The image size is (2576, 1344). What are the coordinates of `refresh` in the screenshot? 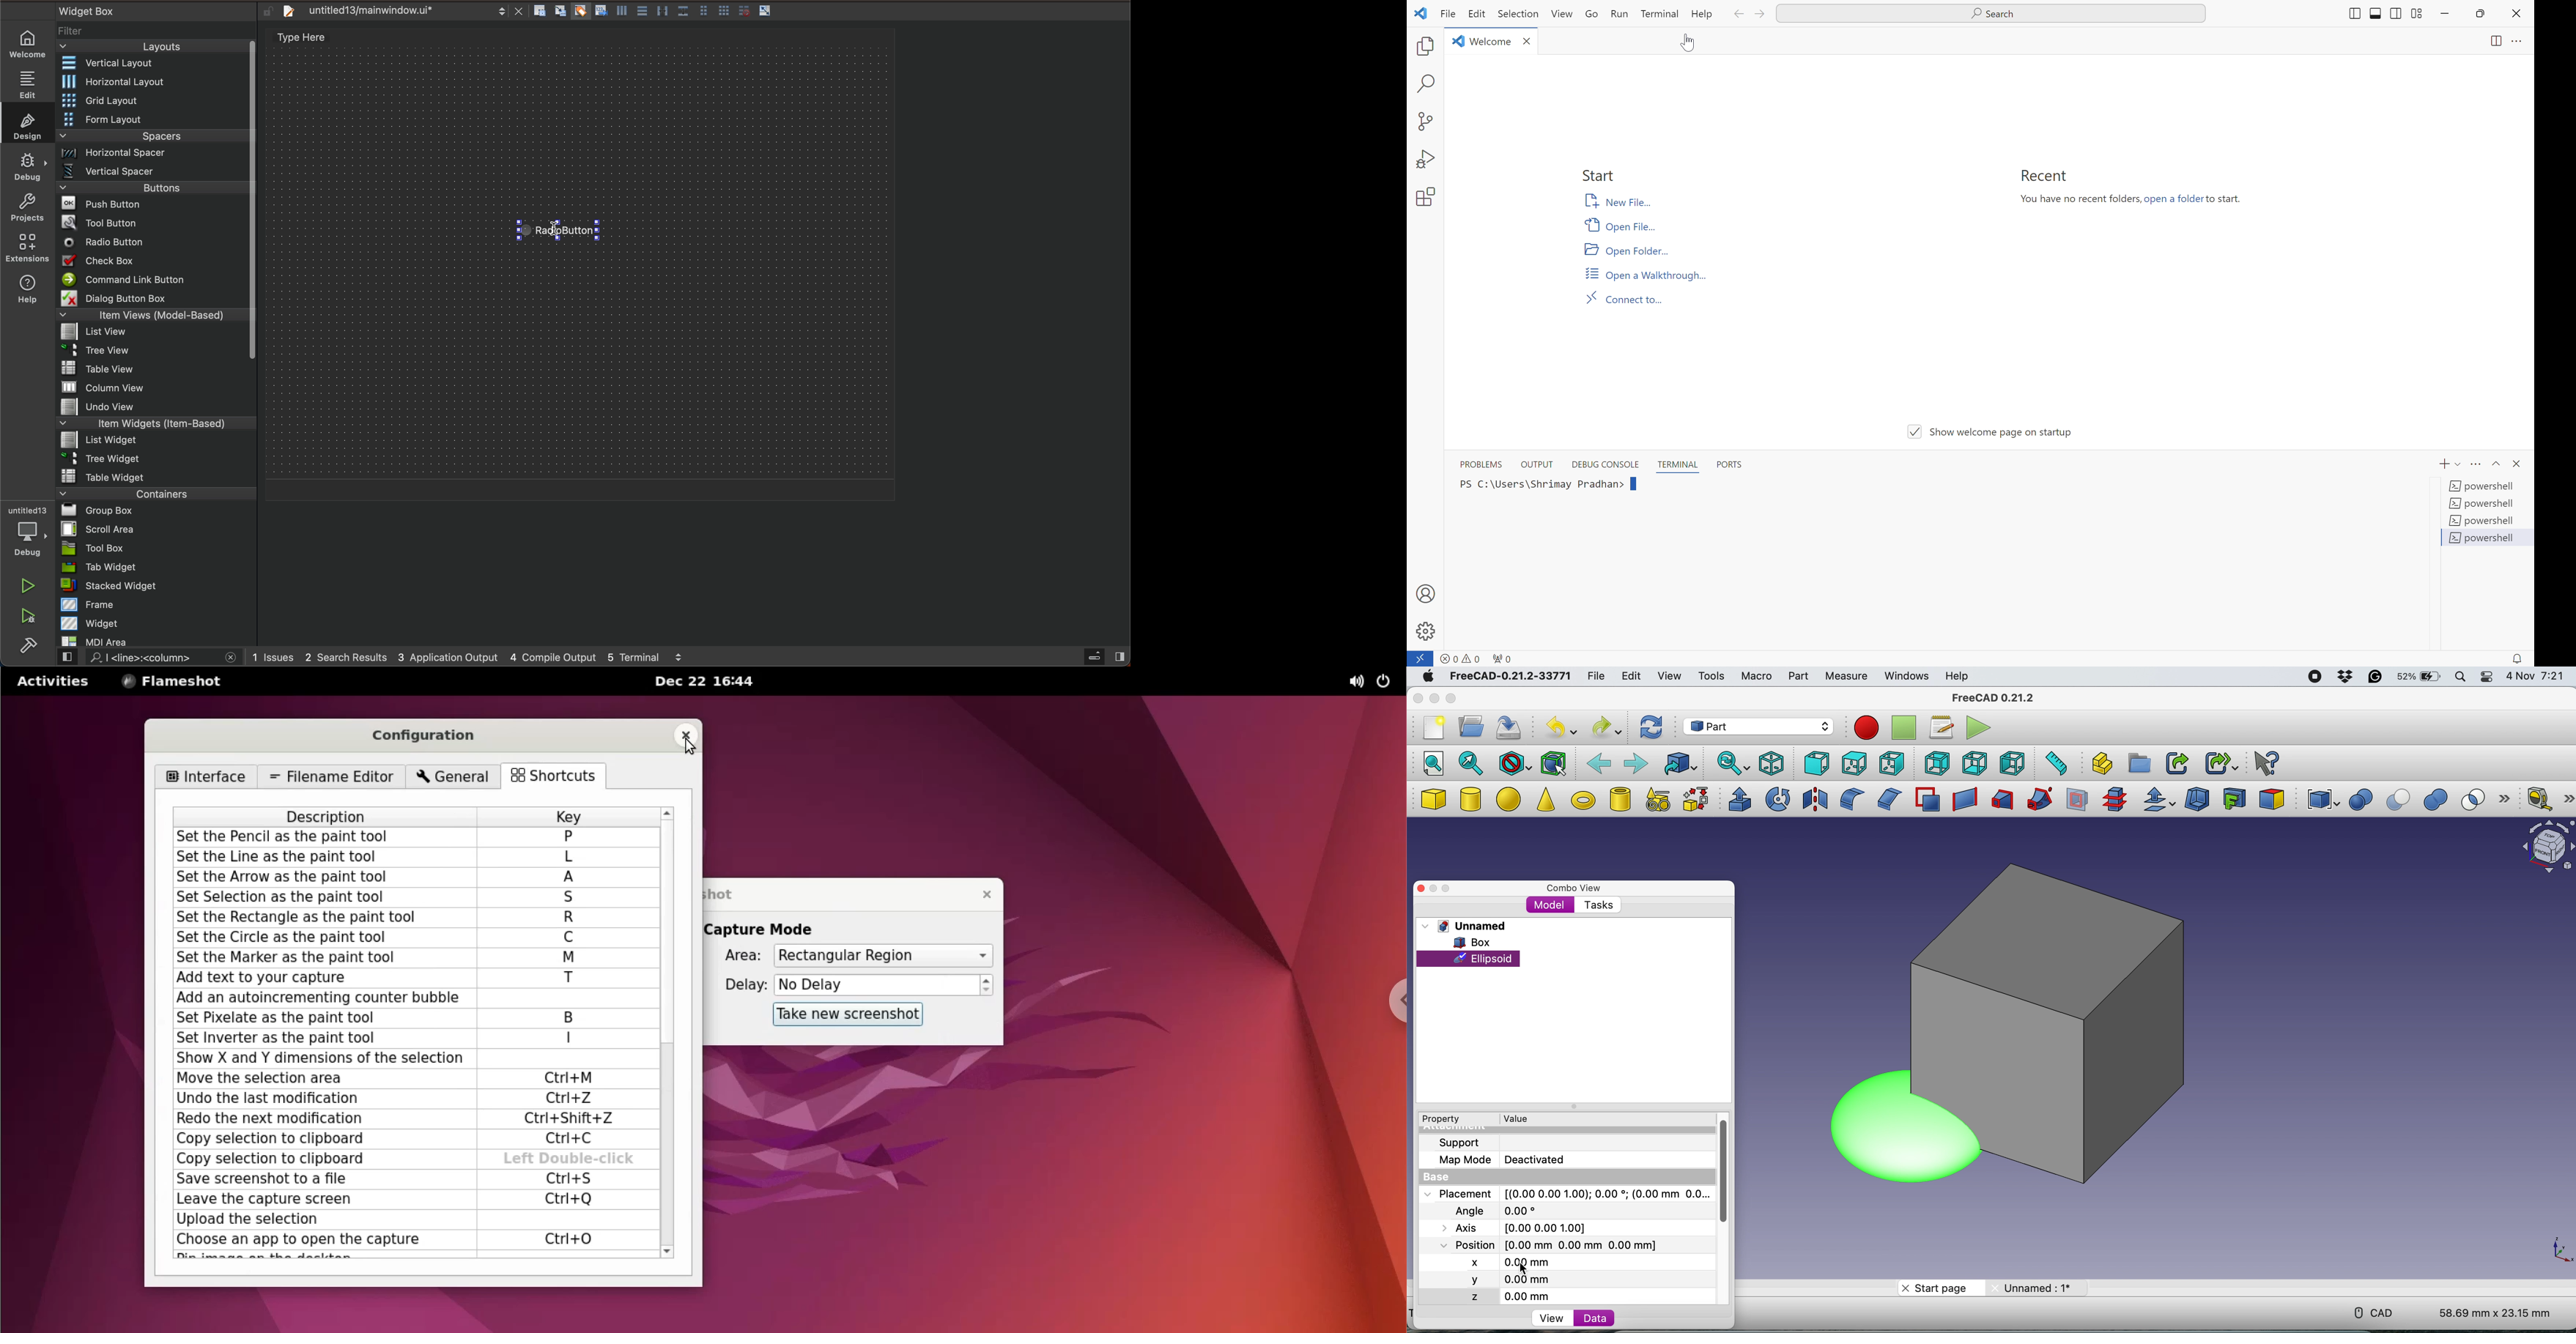 It's located at (1651, 728).